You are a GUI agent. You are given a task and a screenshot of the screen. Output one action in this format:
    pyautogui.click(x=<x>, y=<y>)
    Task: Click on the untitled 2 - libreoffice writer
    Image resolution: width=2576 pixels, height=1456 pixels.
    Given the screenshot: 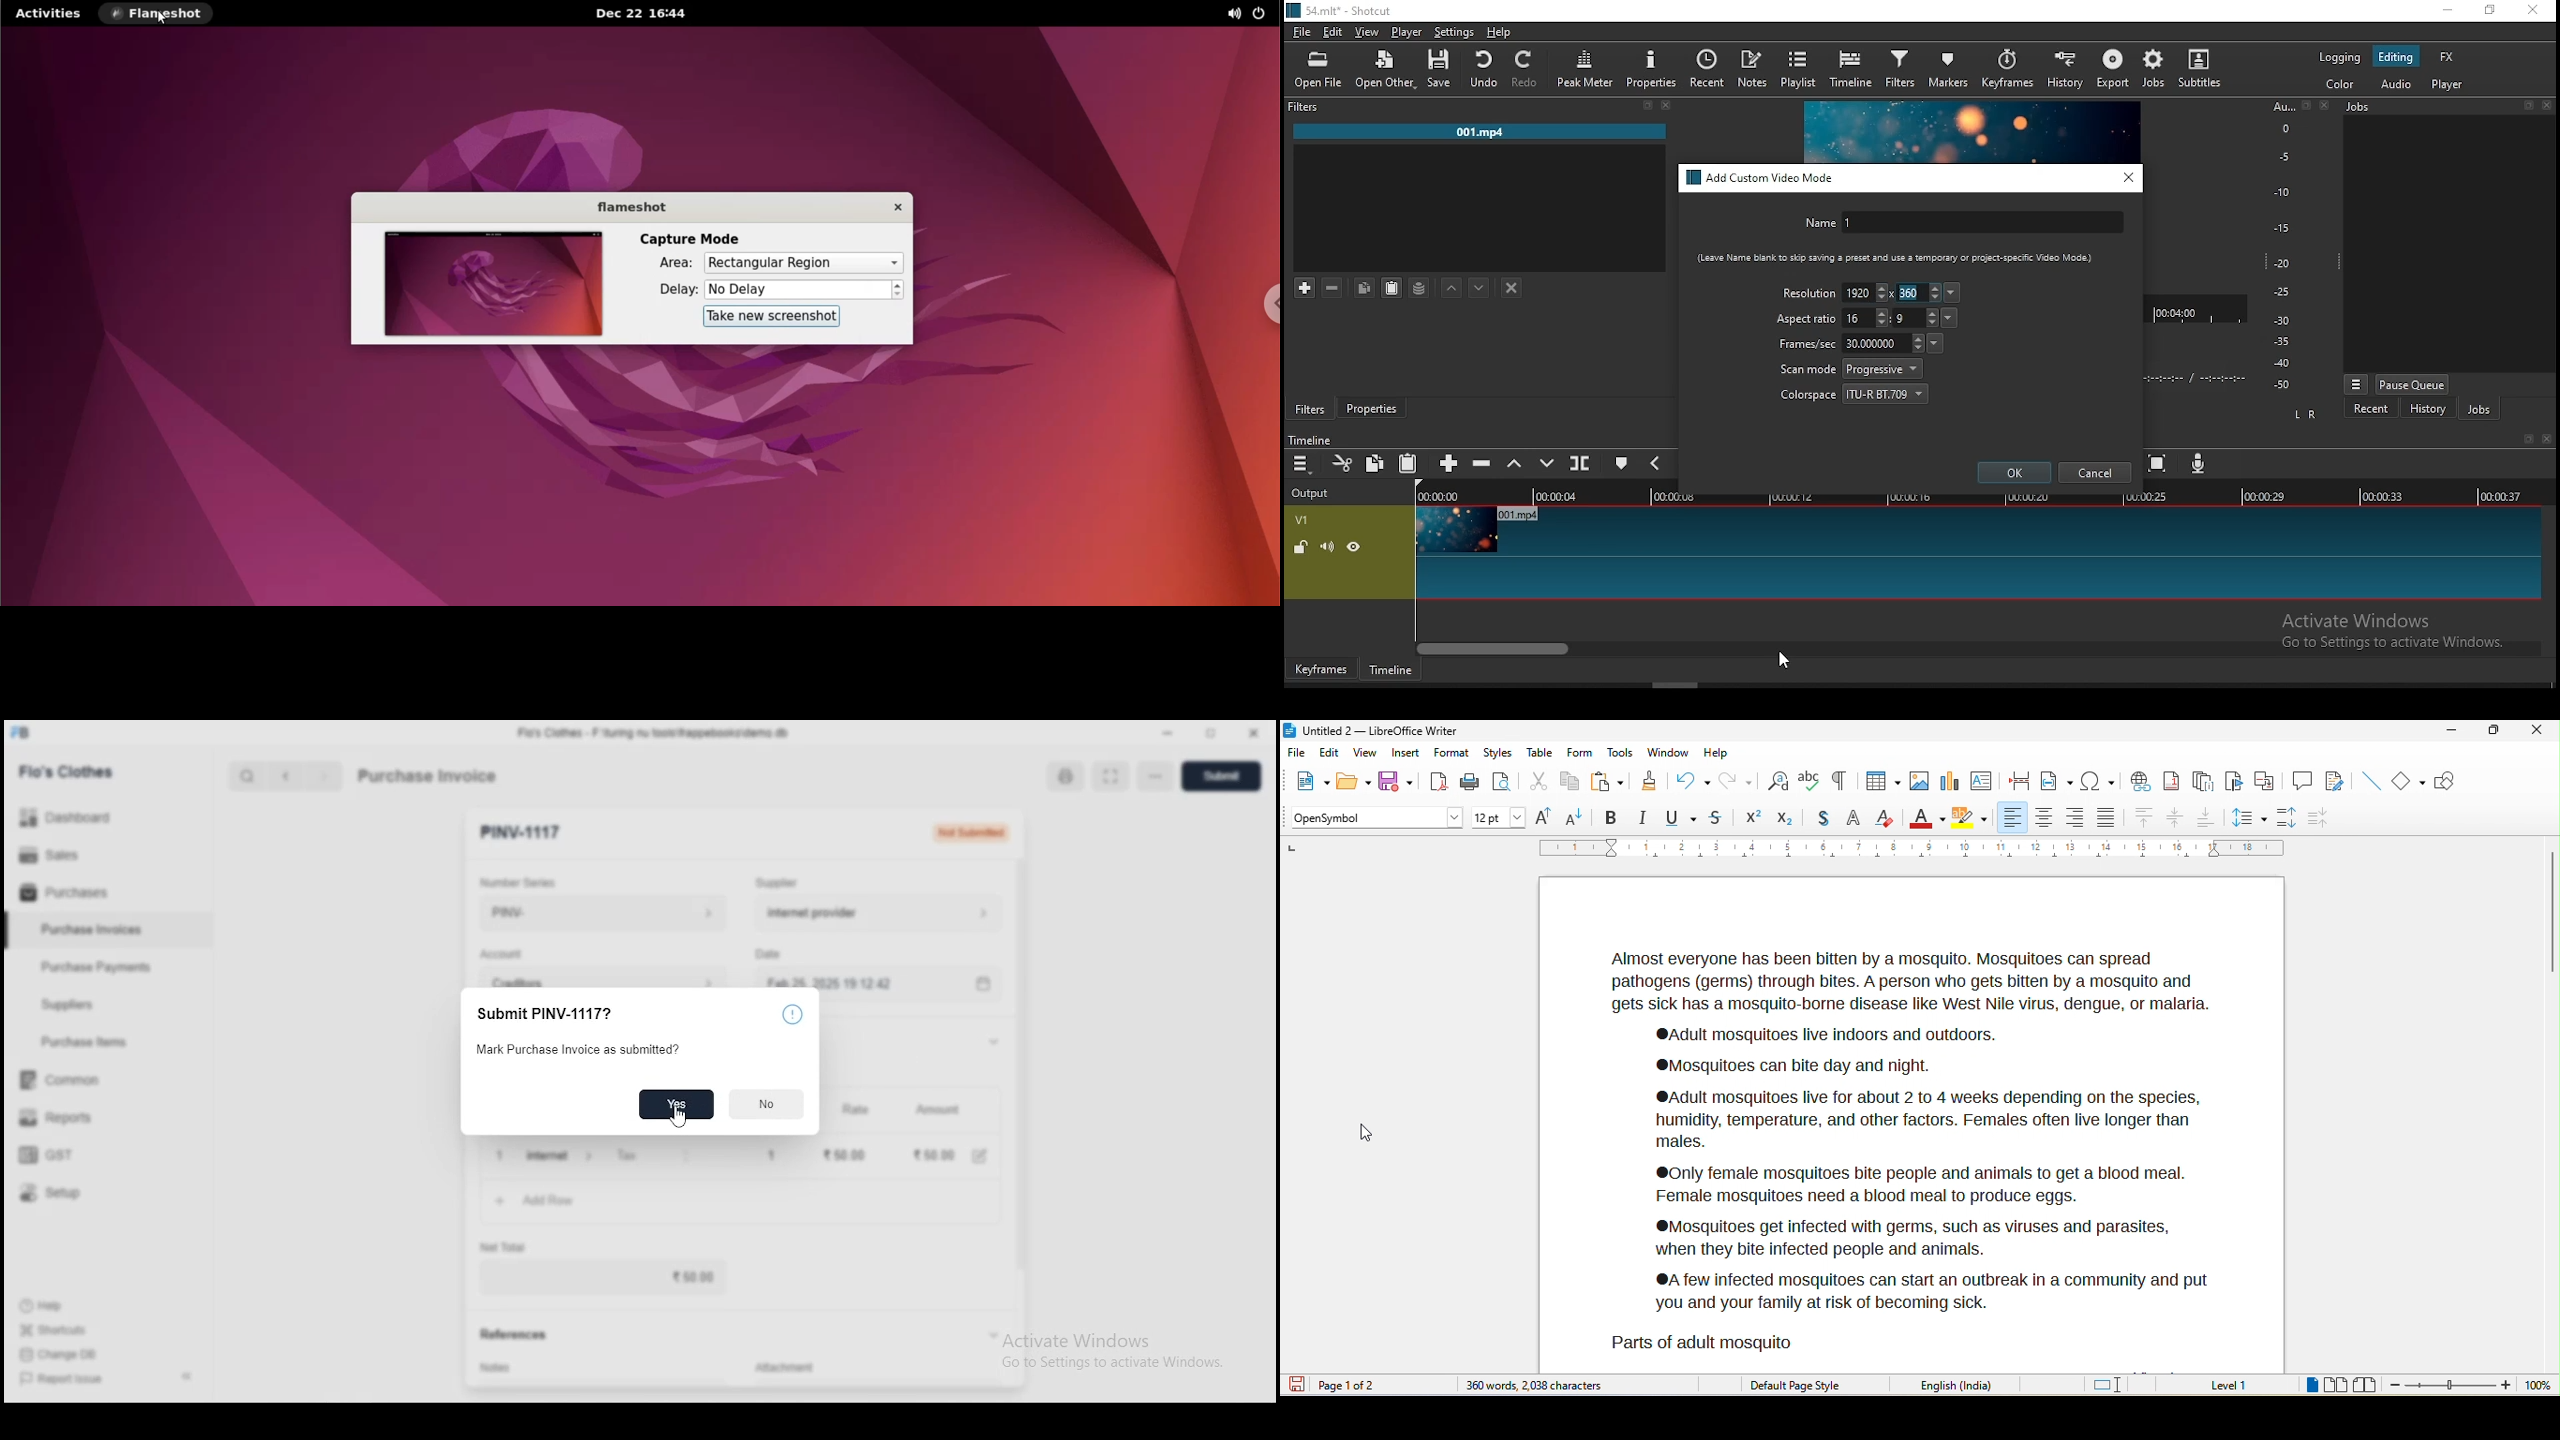 What is the action you would take?
    pyautogui.click(x=1374, y=729)
    